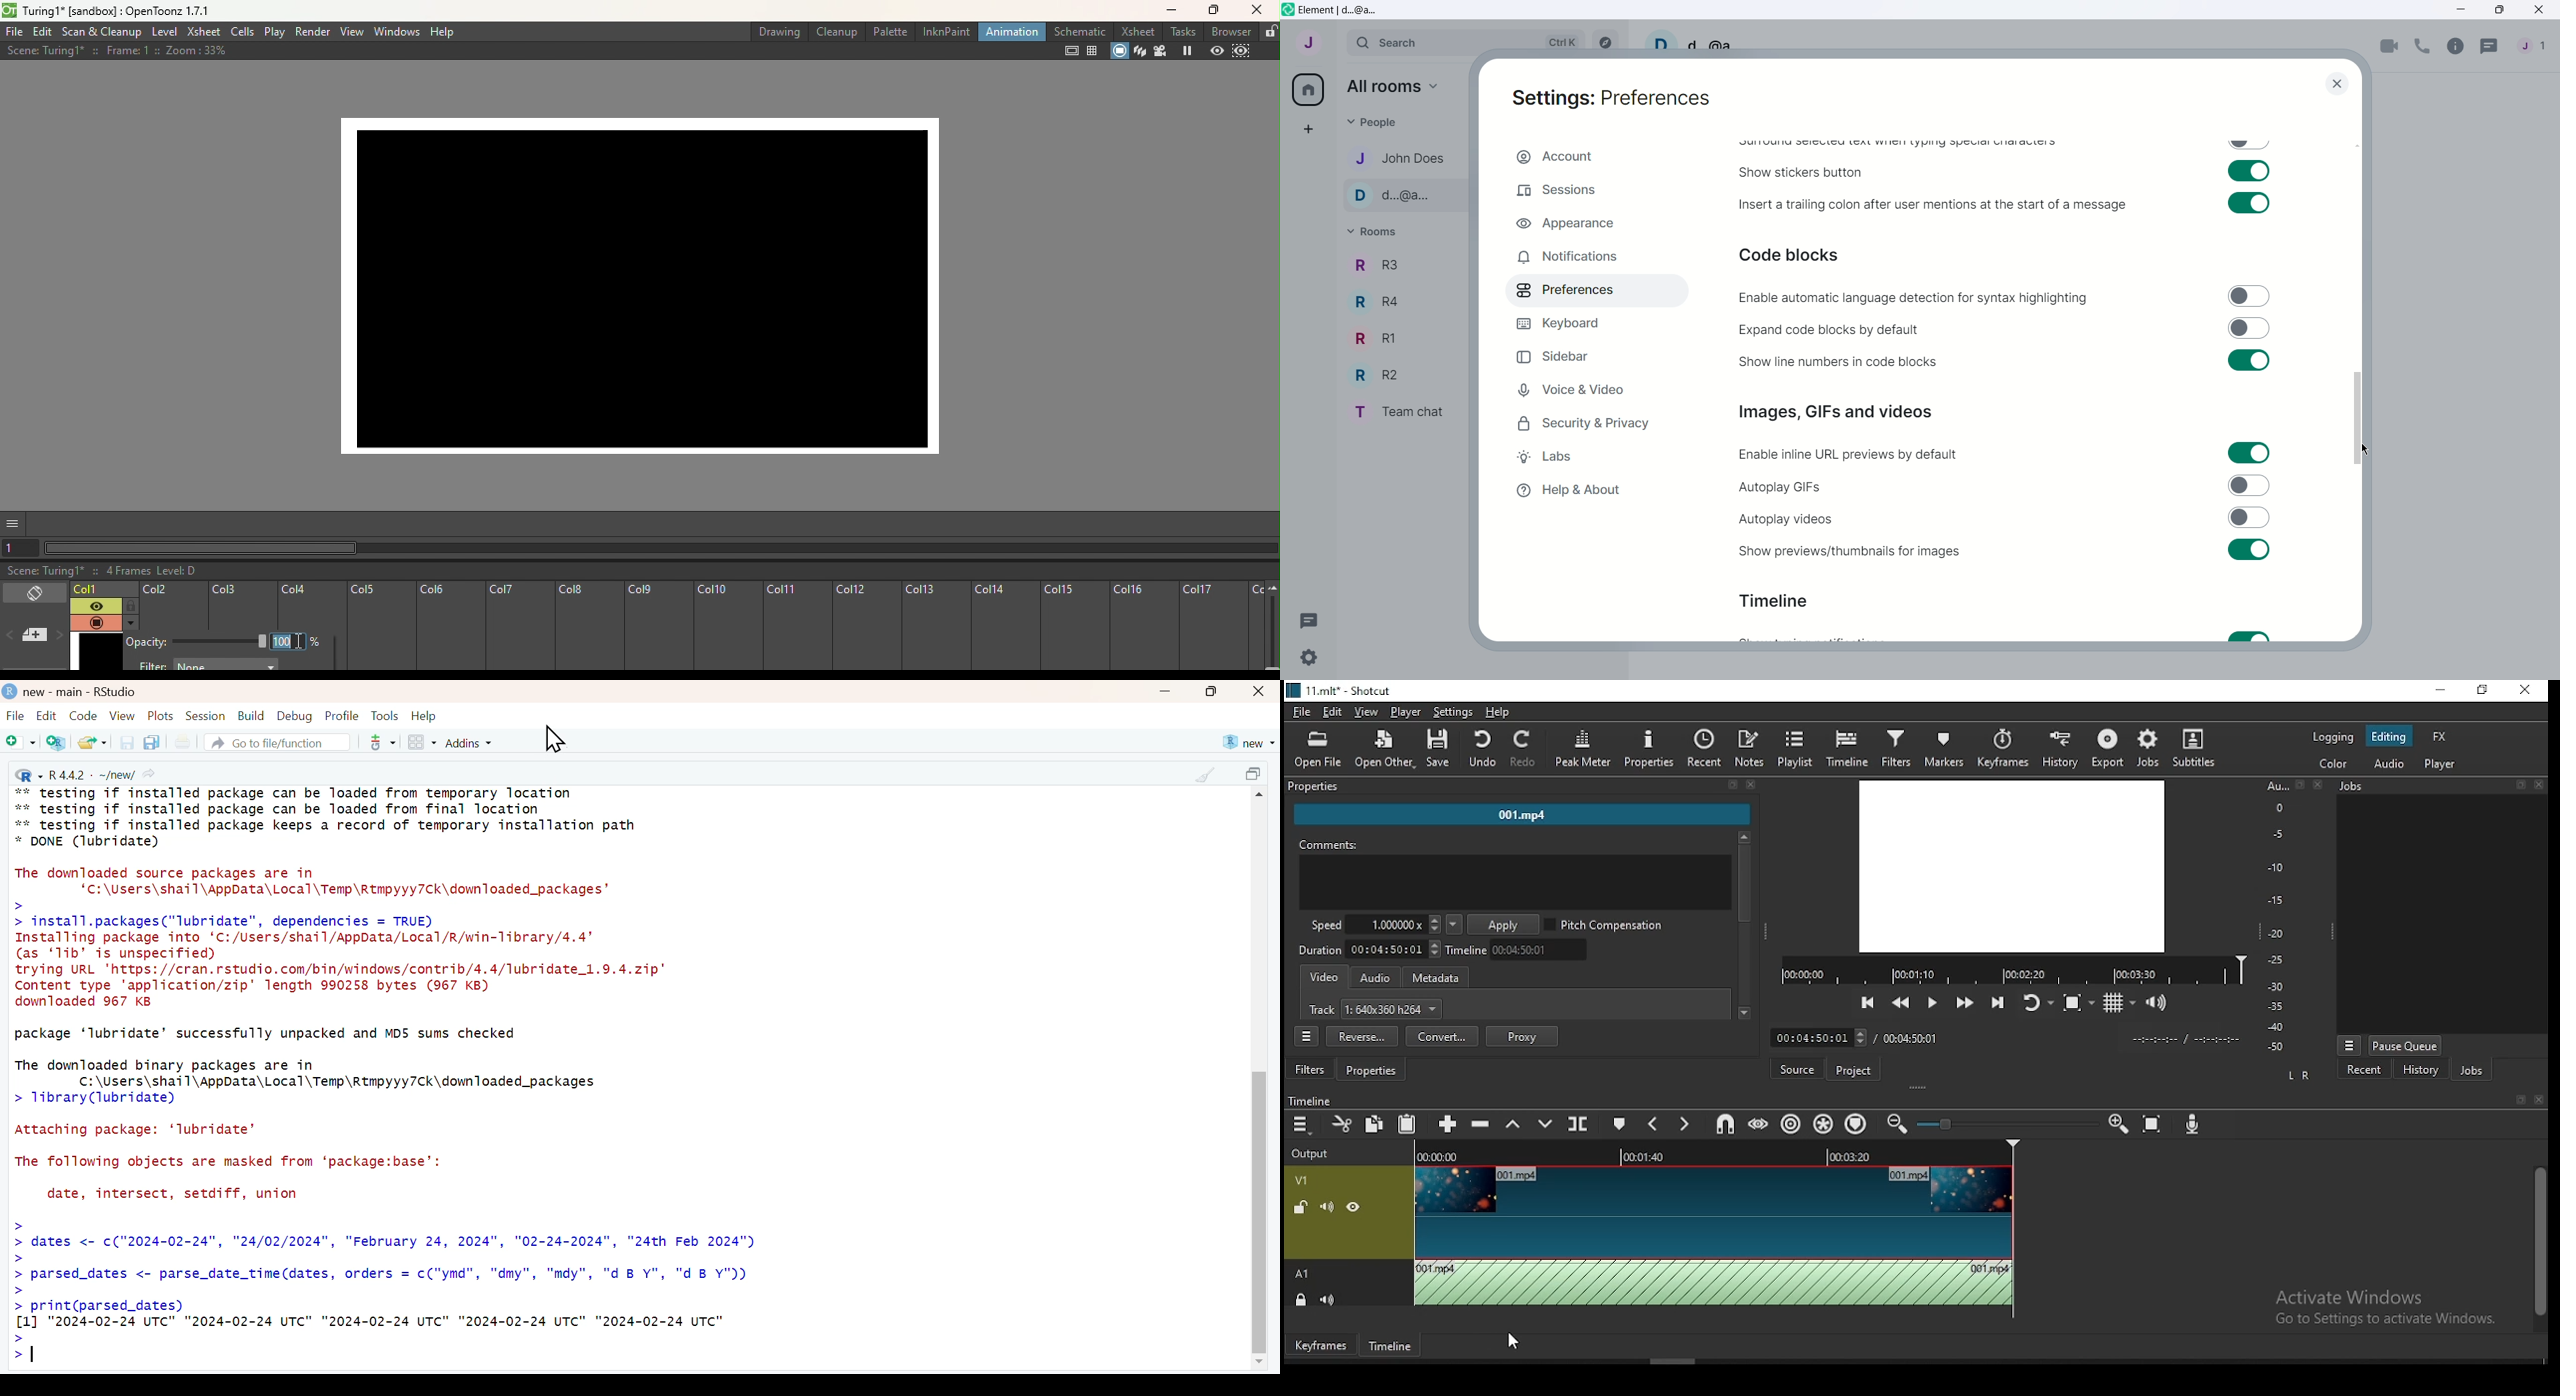  I want to click on player, so click(2441, 764).